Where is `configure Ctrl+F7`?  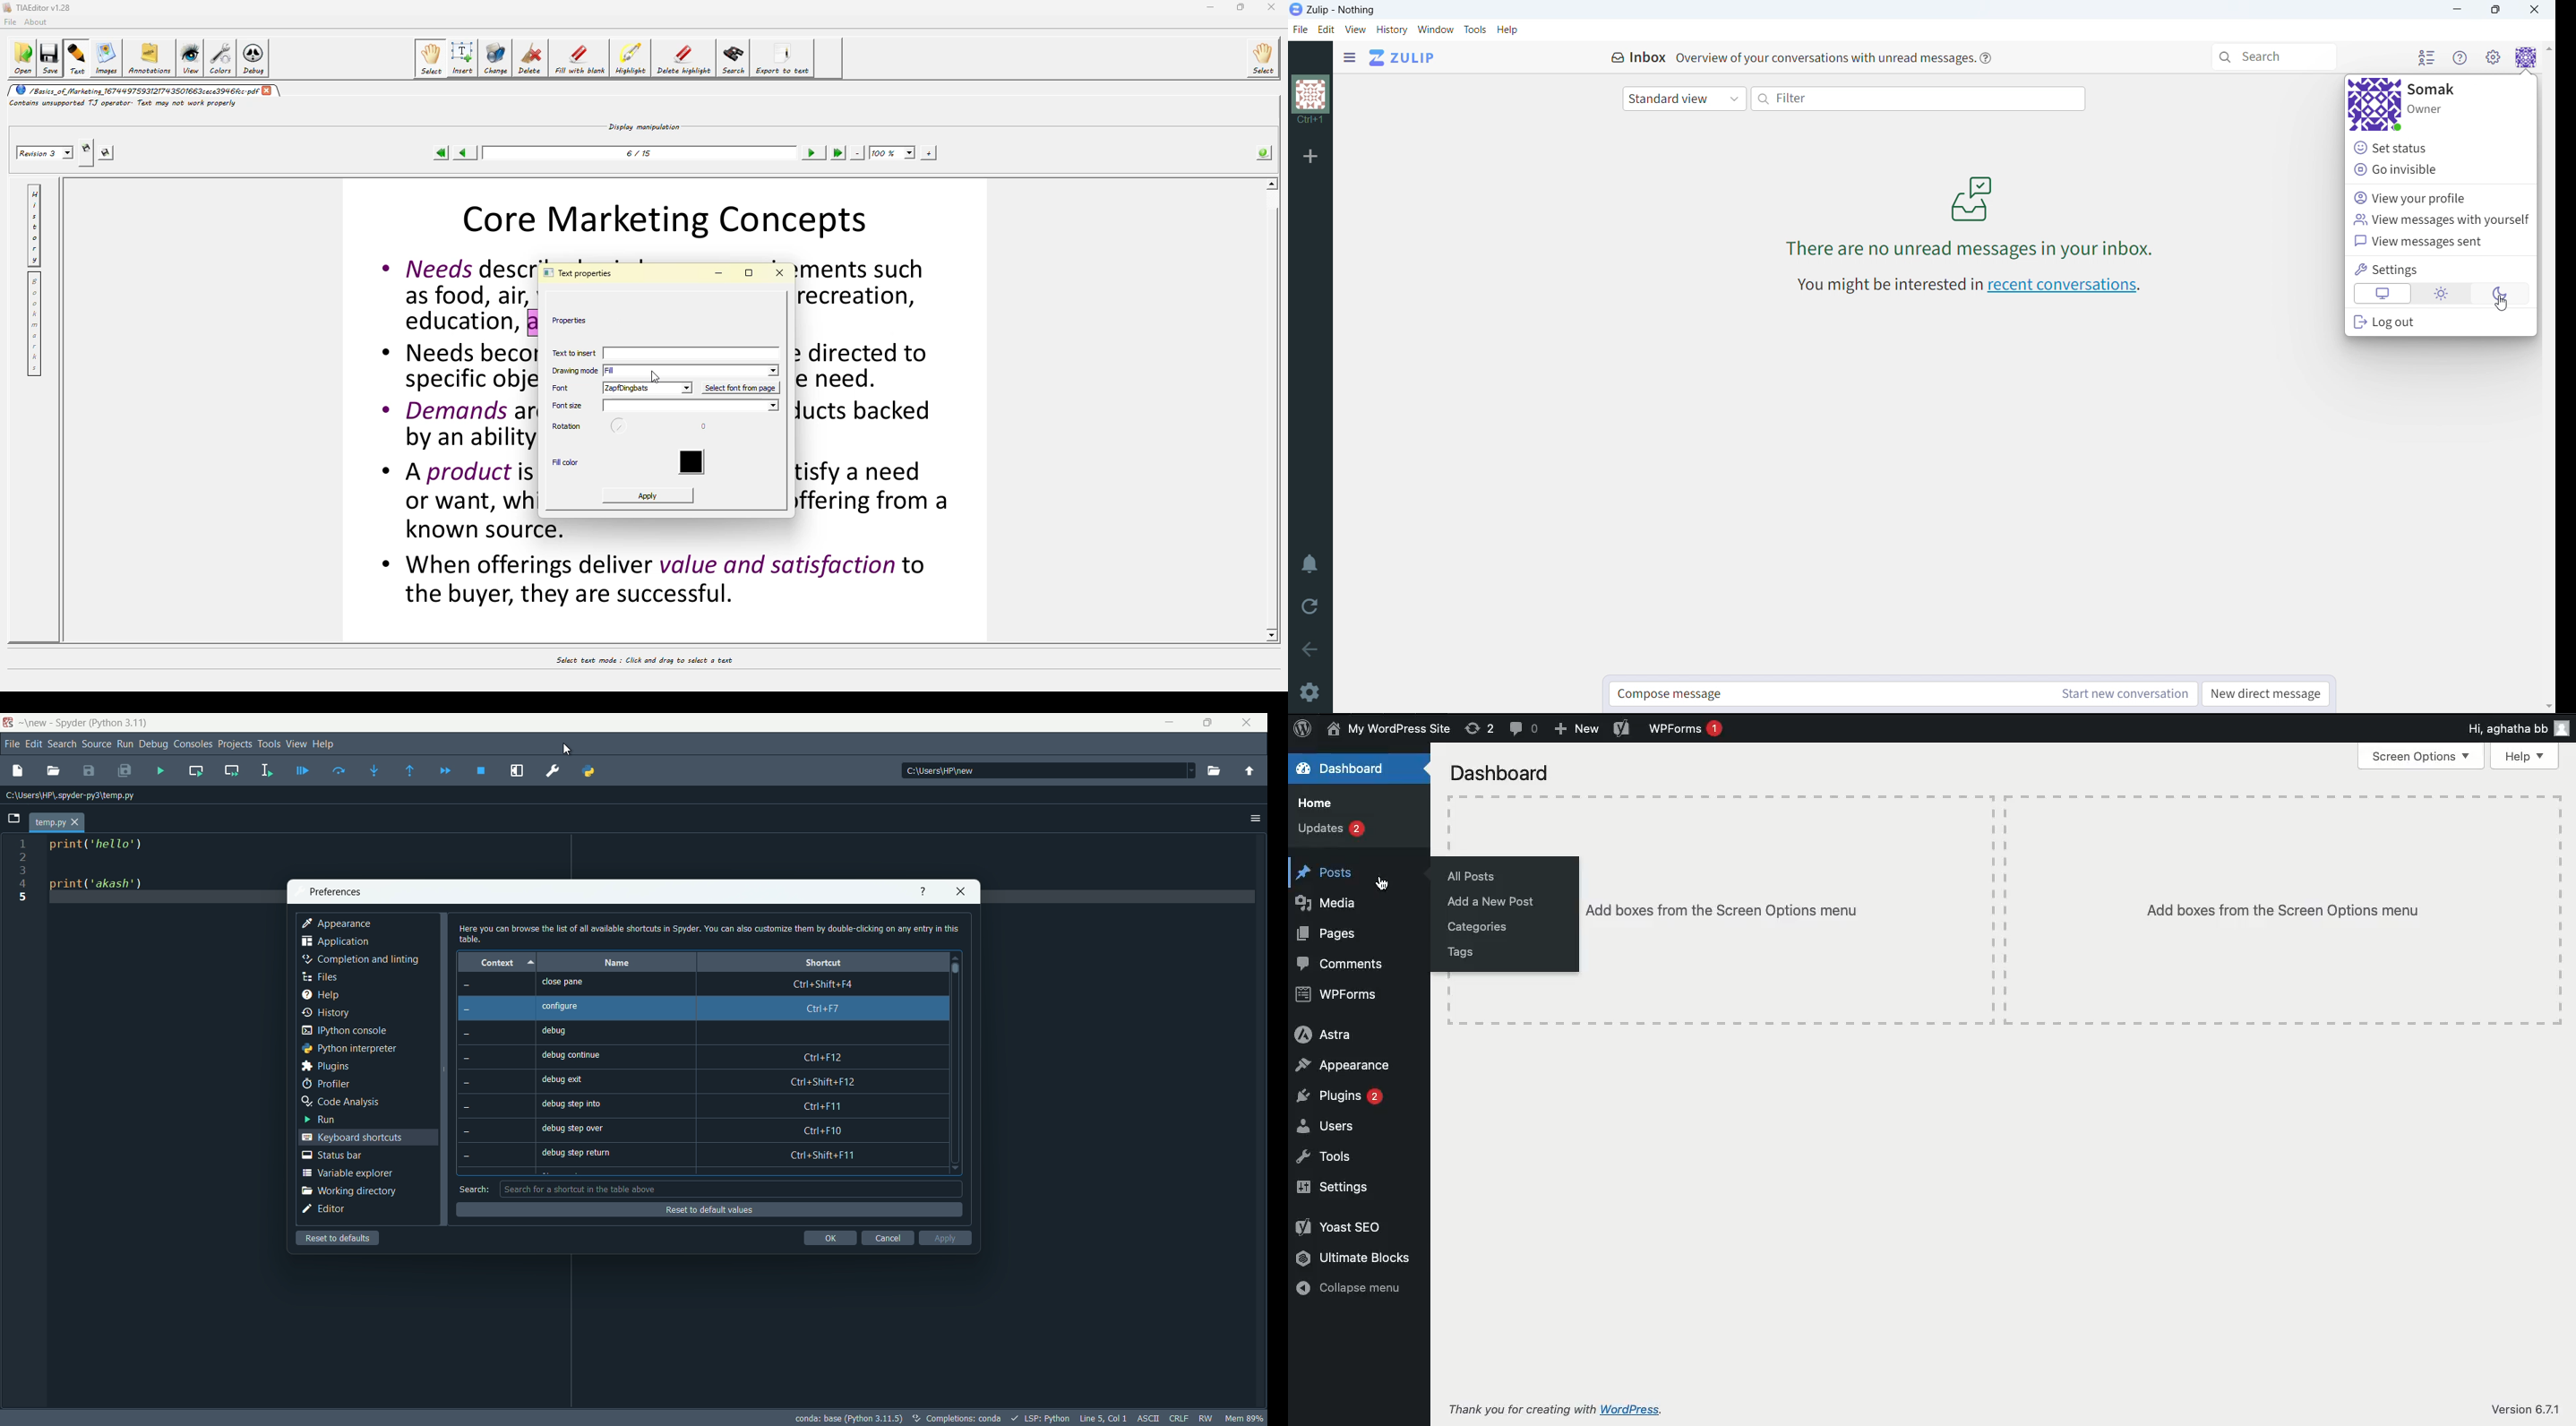 configure Ctrl+F7 is located at coordinates (710, 1007).